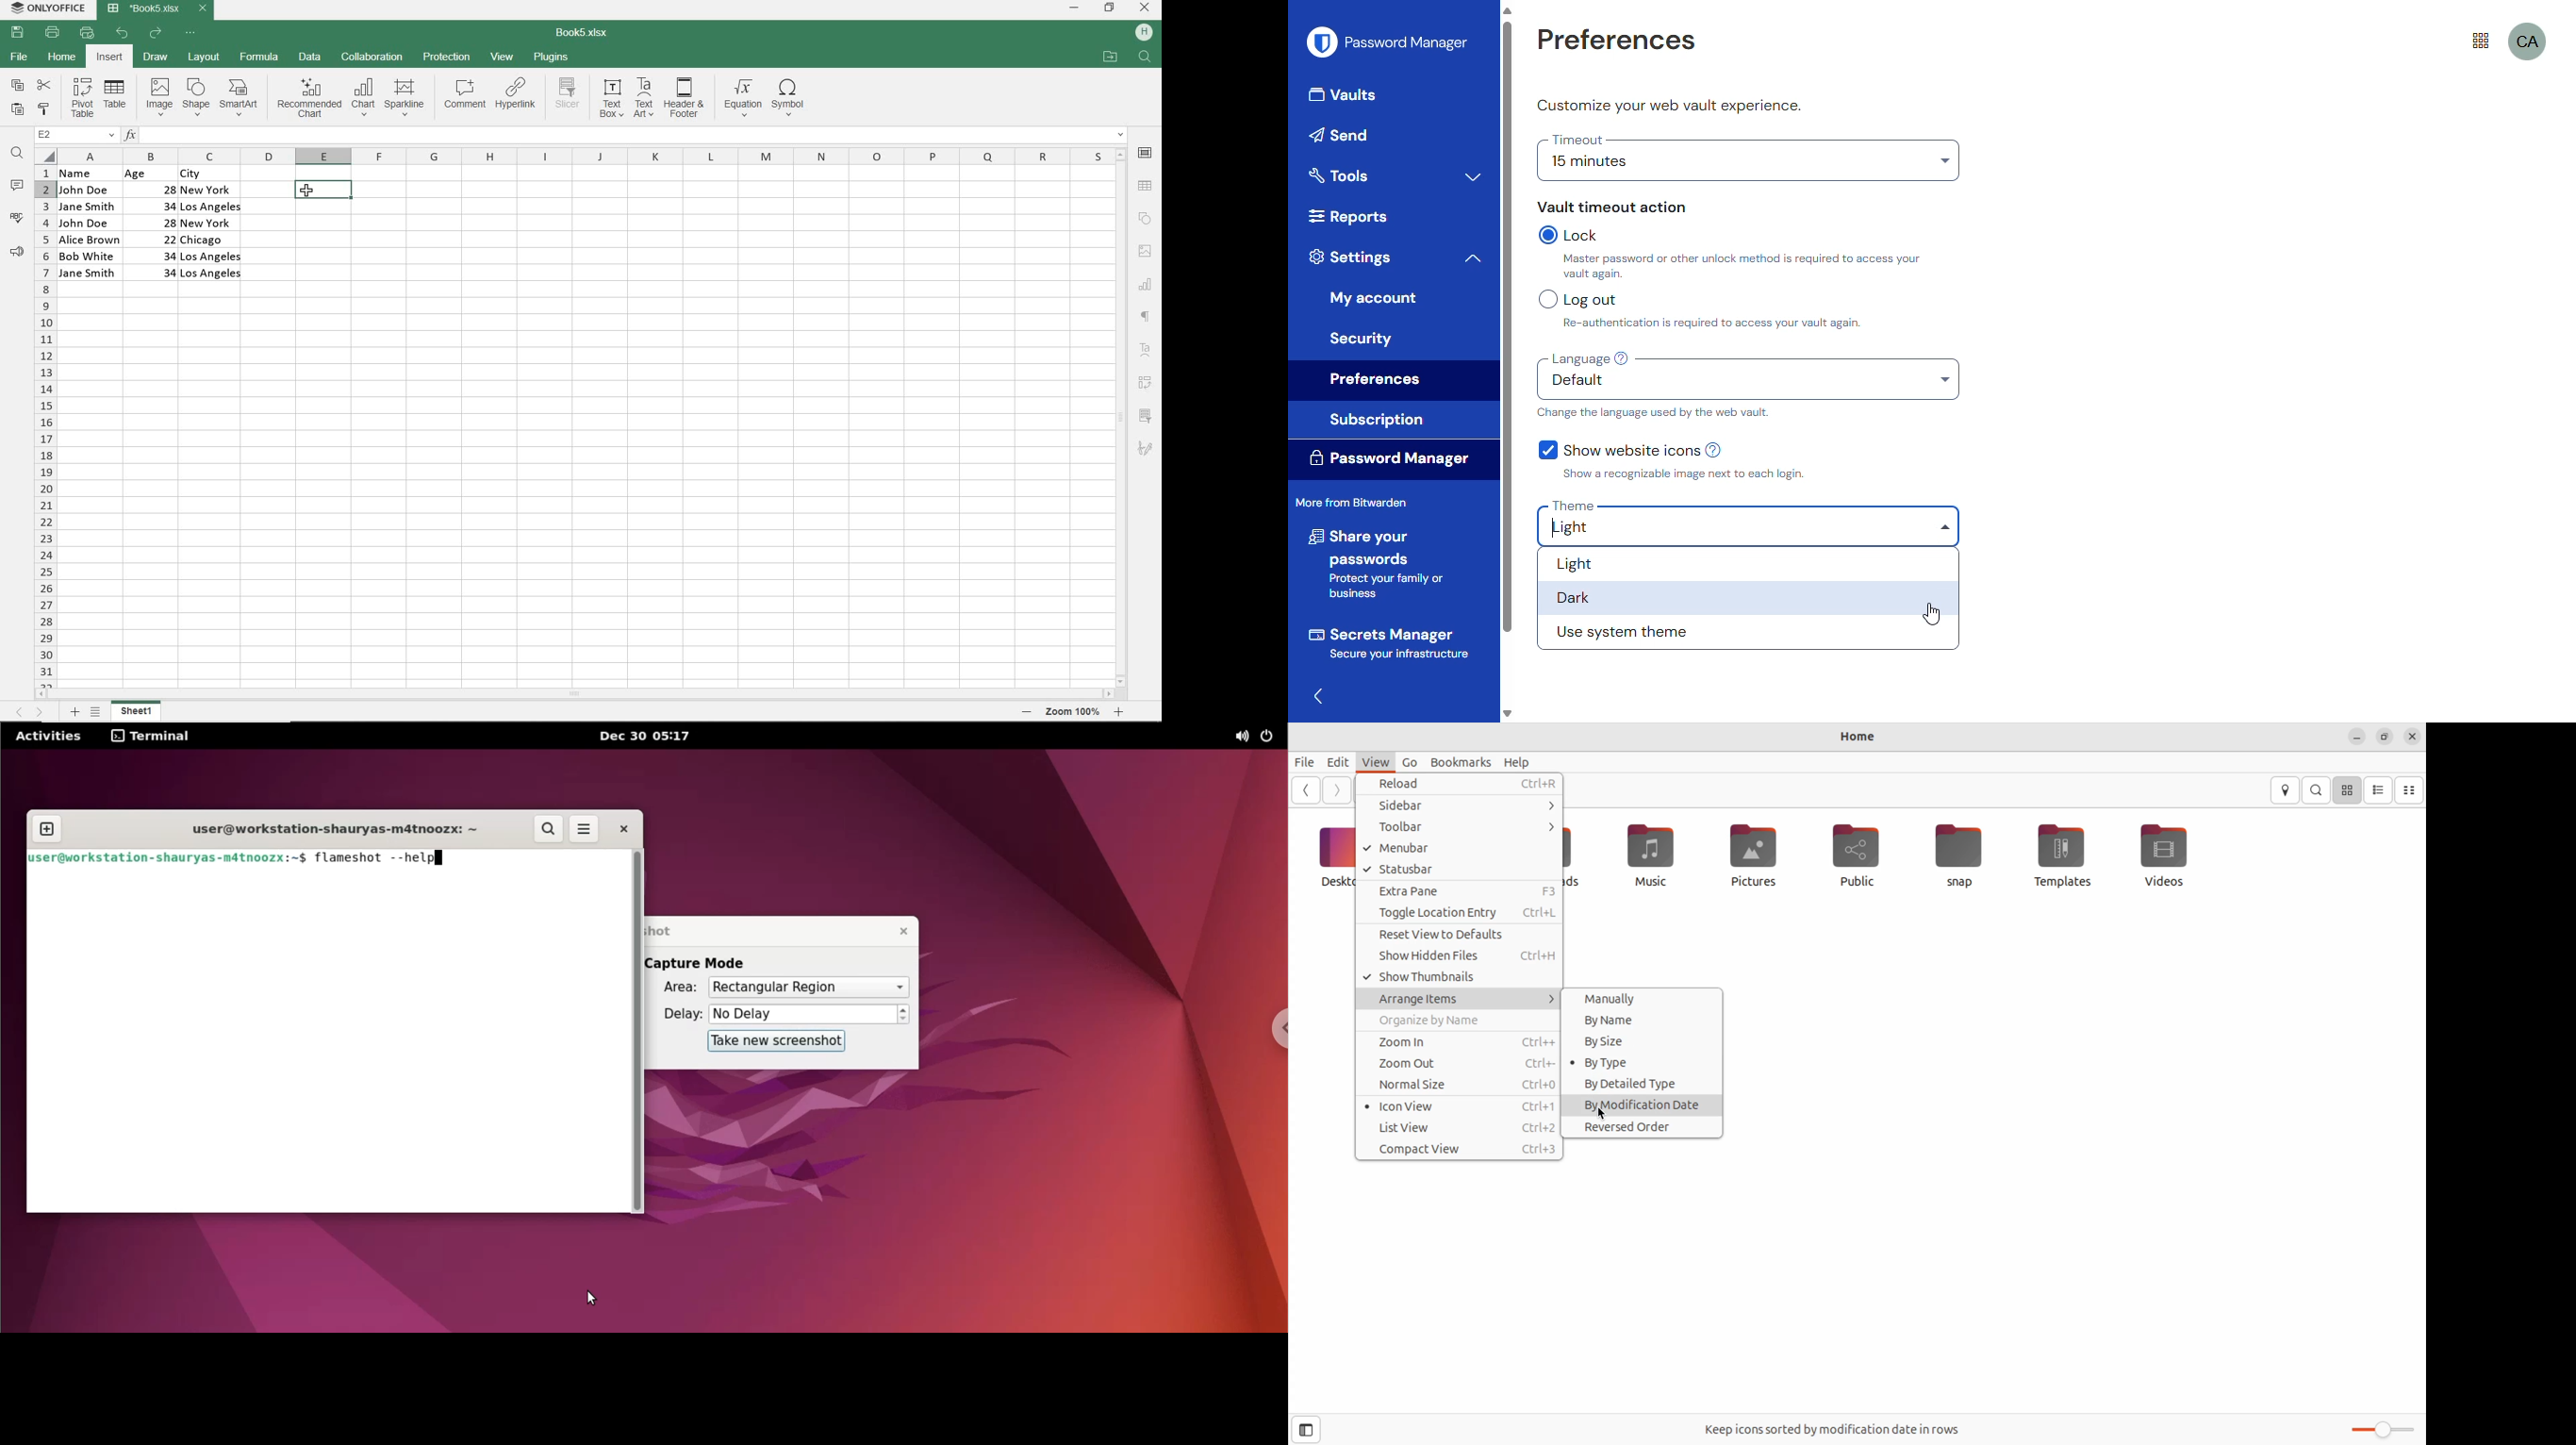 This screenshot has height=1456, width=2576. I want to click on more from bitwarden, so click(2481, 42).